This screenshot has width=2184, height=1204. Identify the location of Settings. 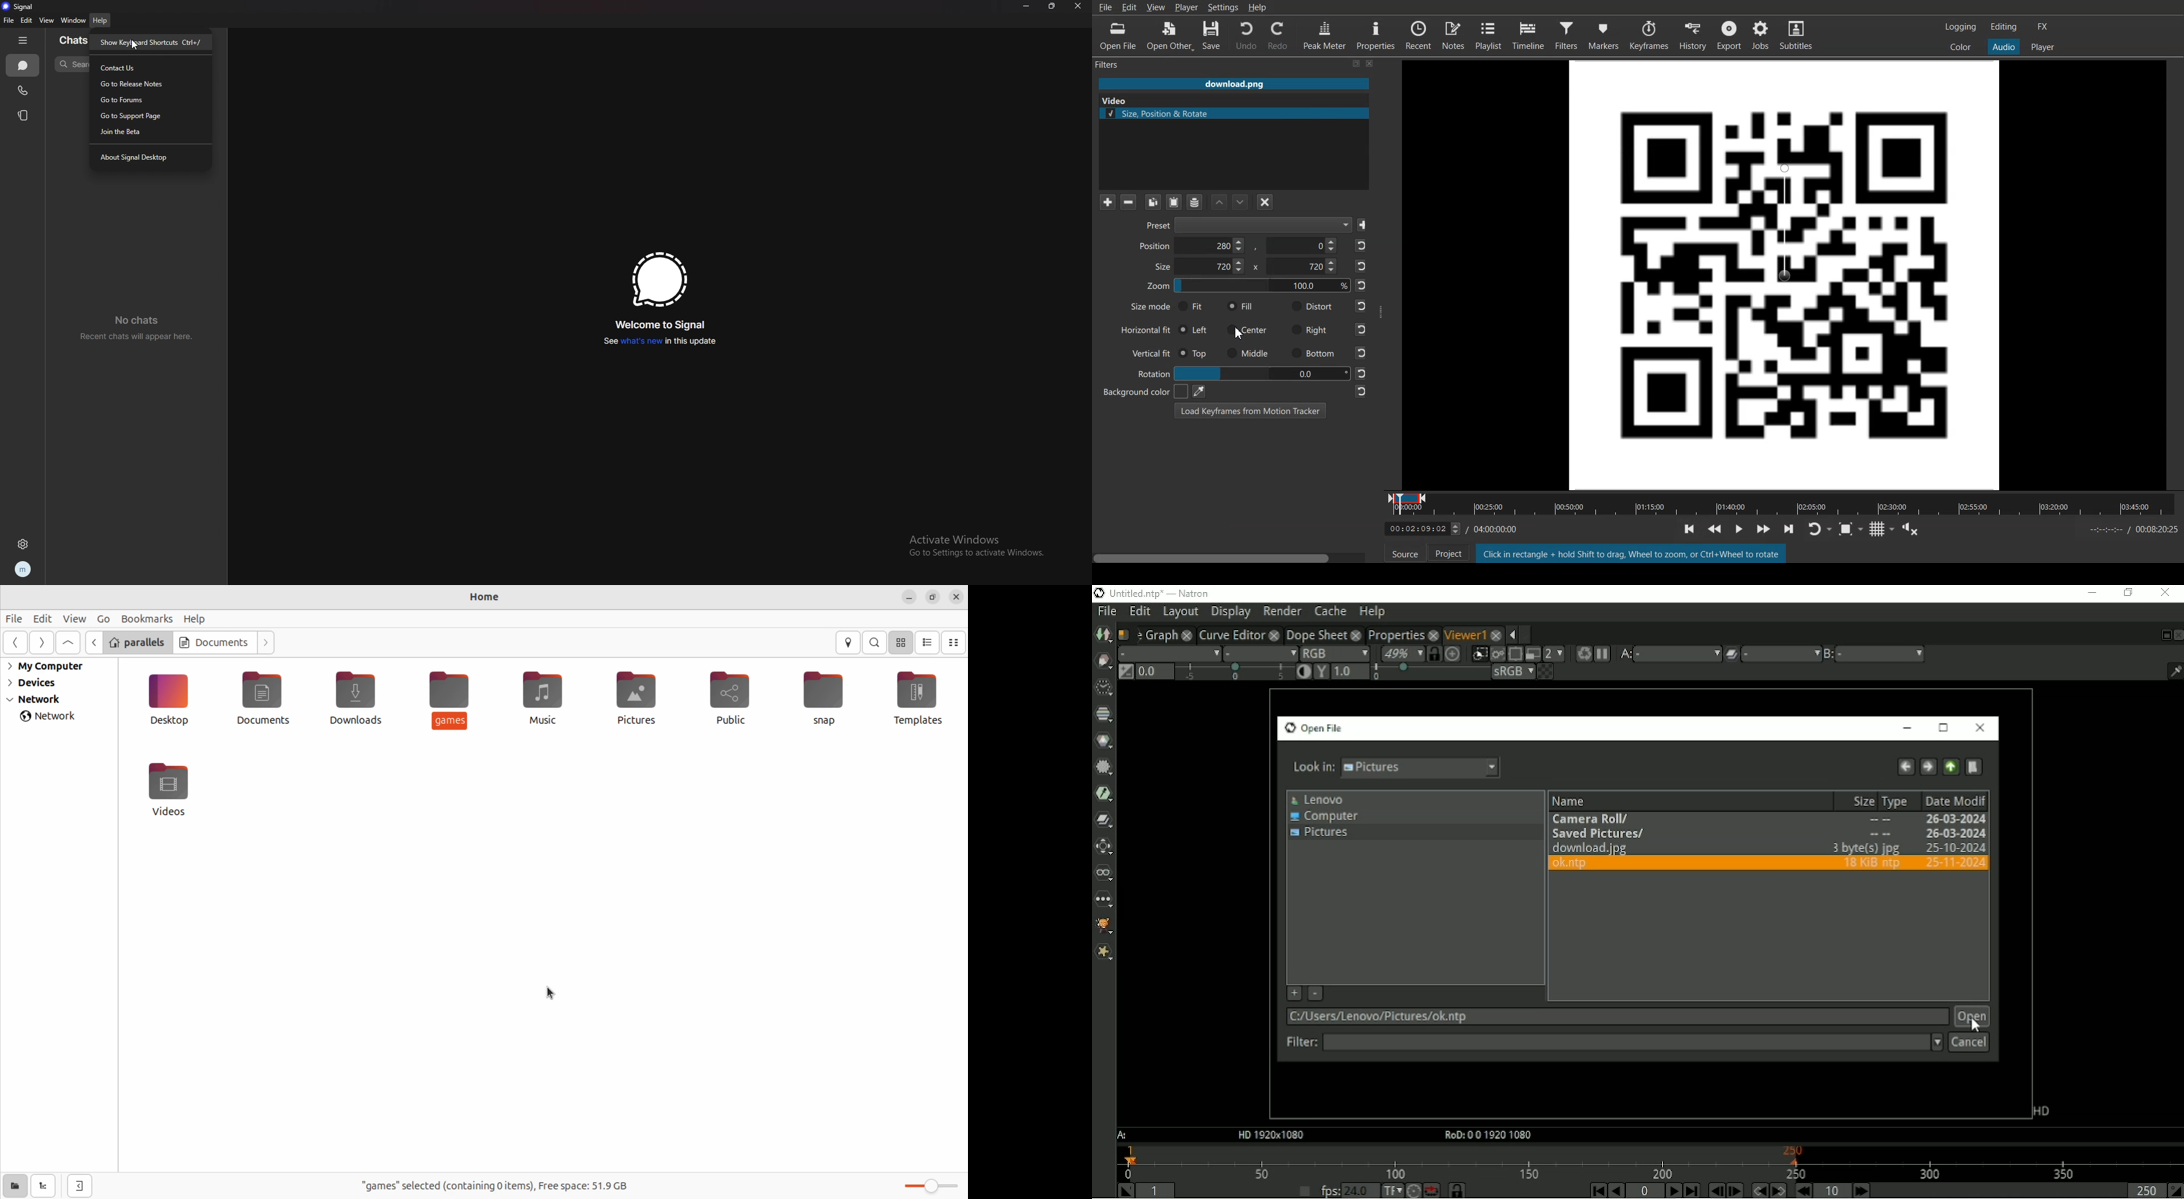
(1223, 7).